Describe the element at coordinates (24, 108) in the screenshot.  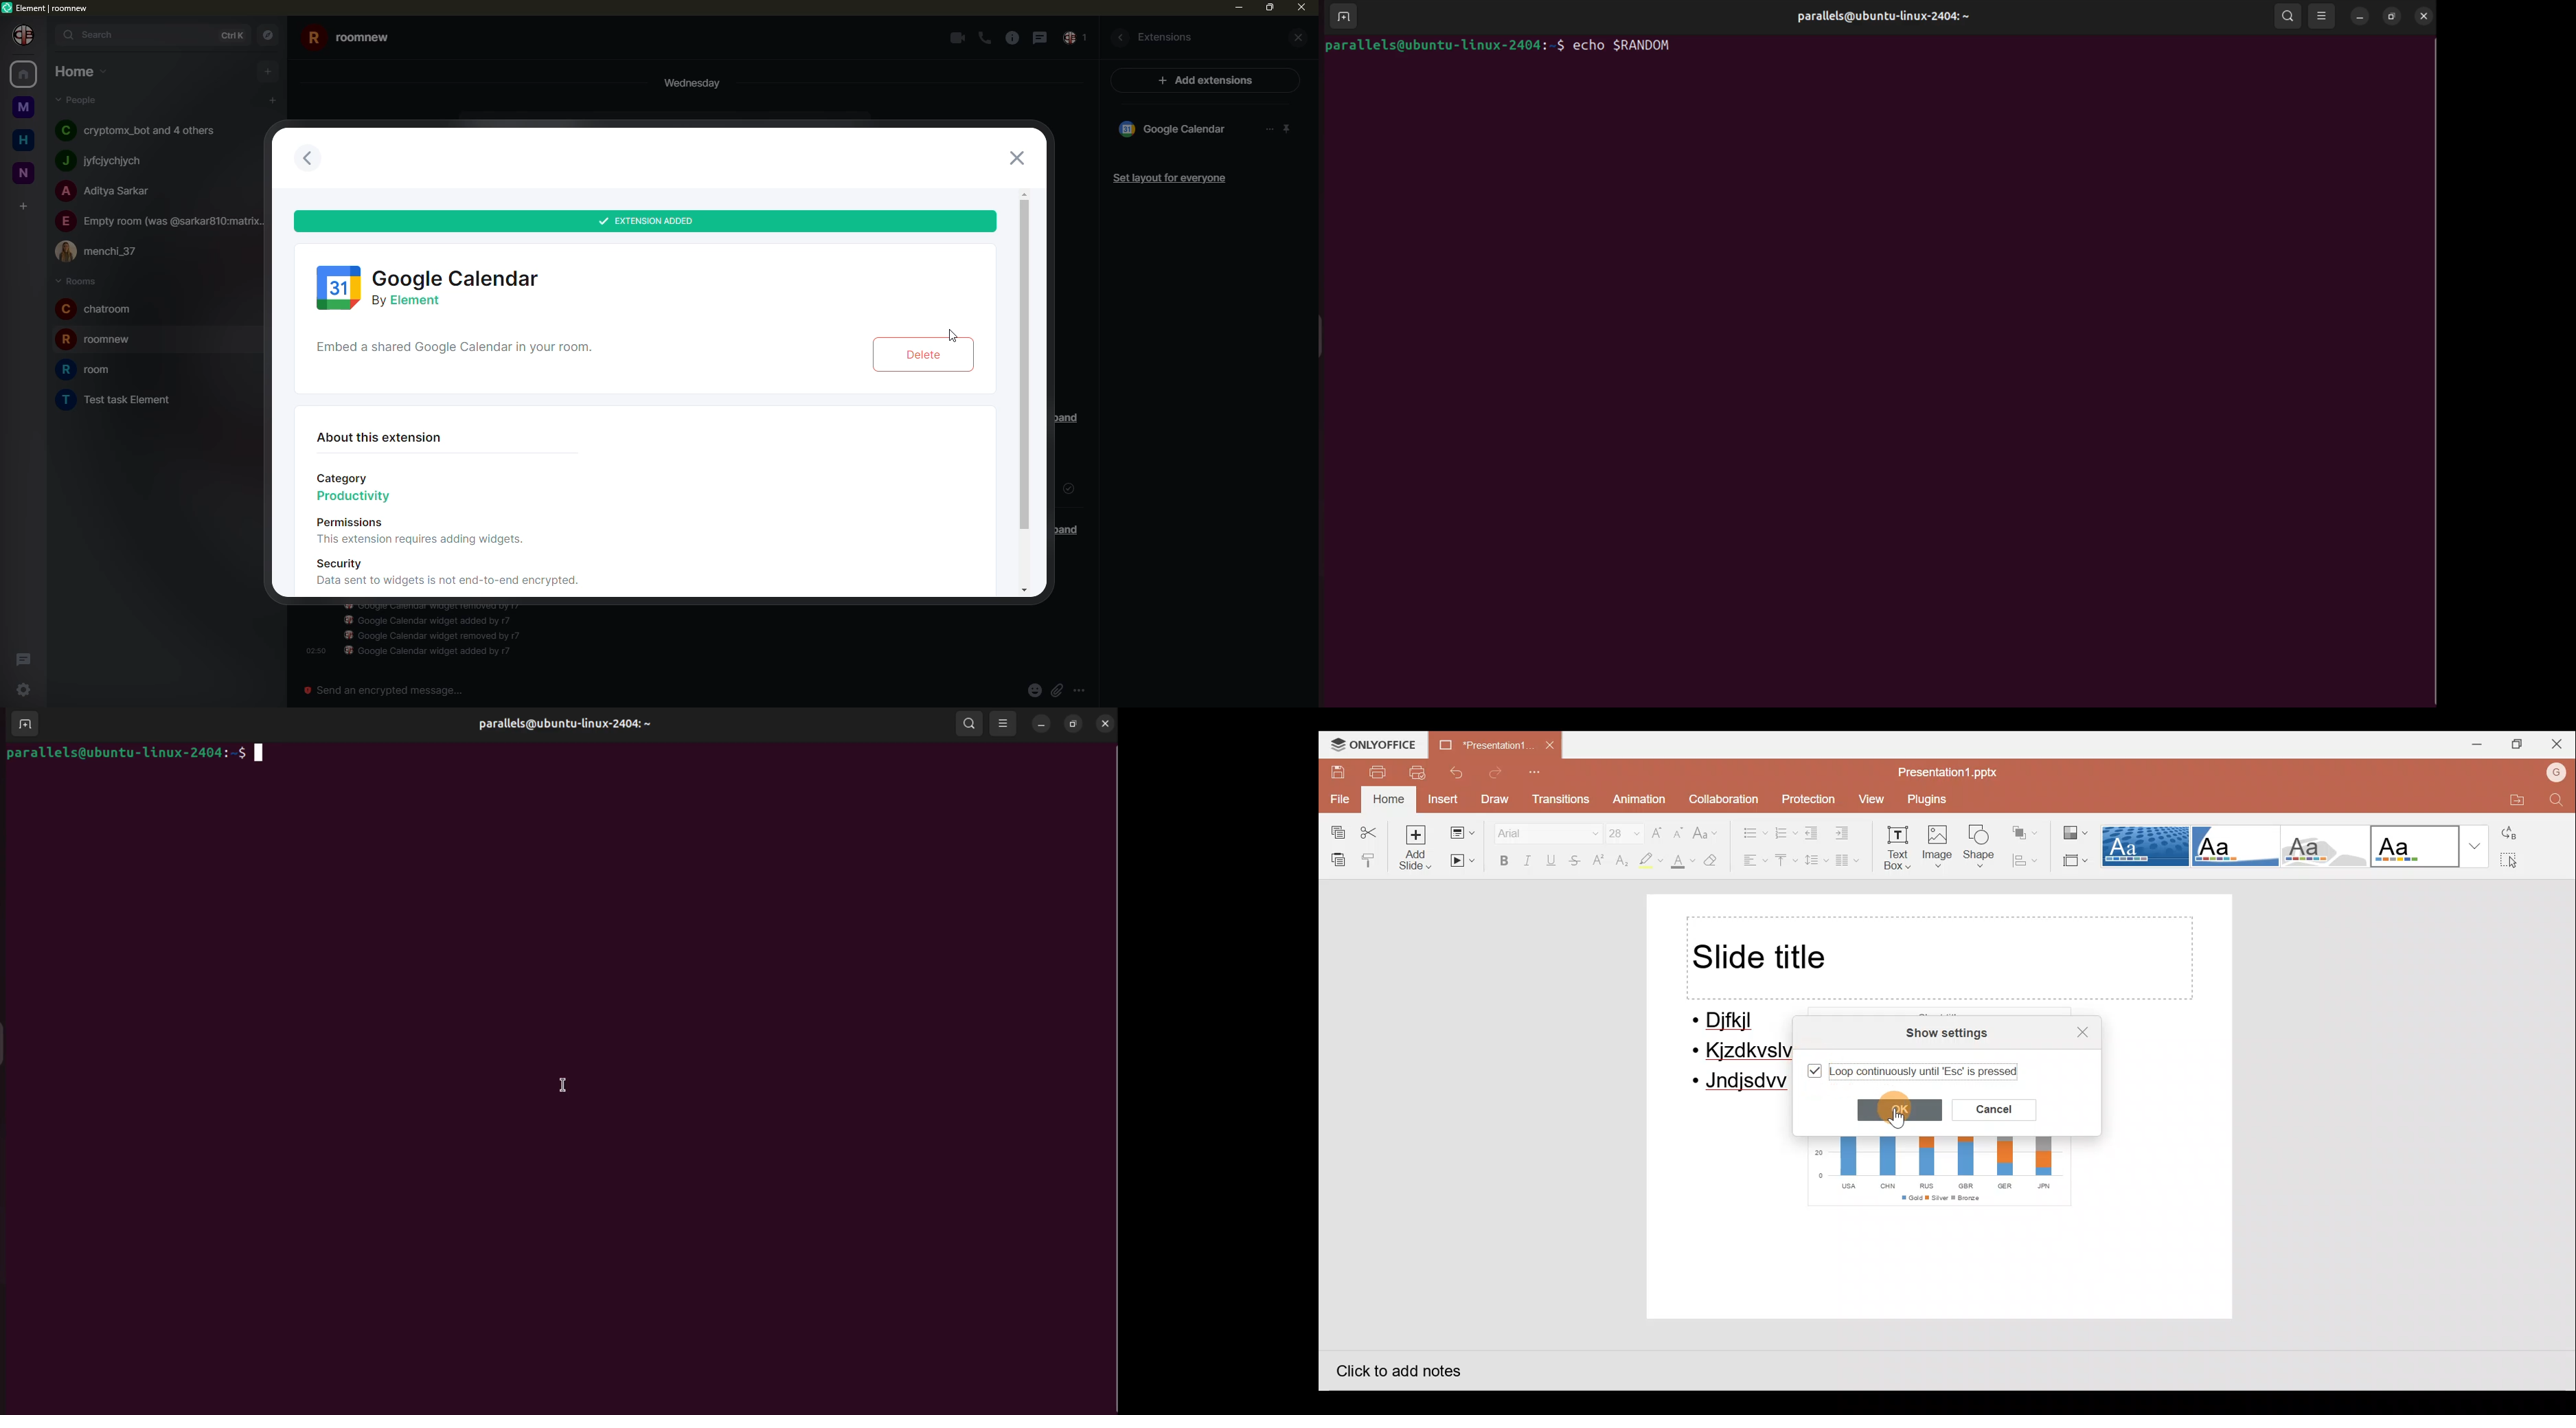
I see `room` at that location.